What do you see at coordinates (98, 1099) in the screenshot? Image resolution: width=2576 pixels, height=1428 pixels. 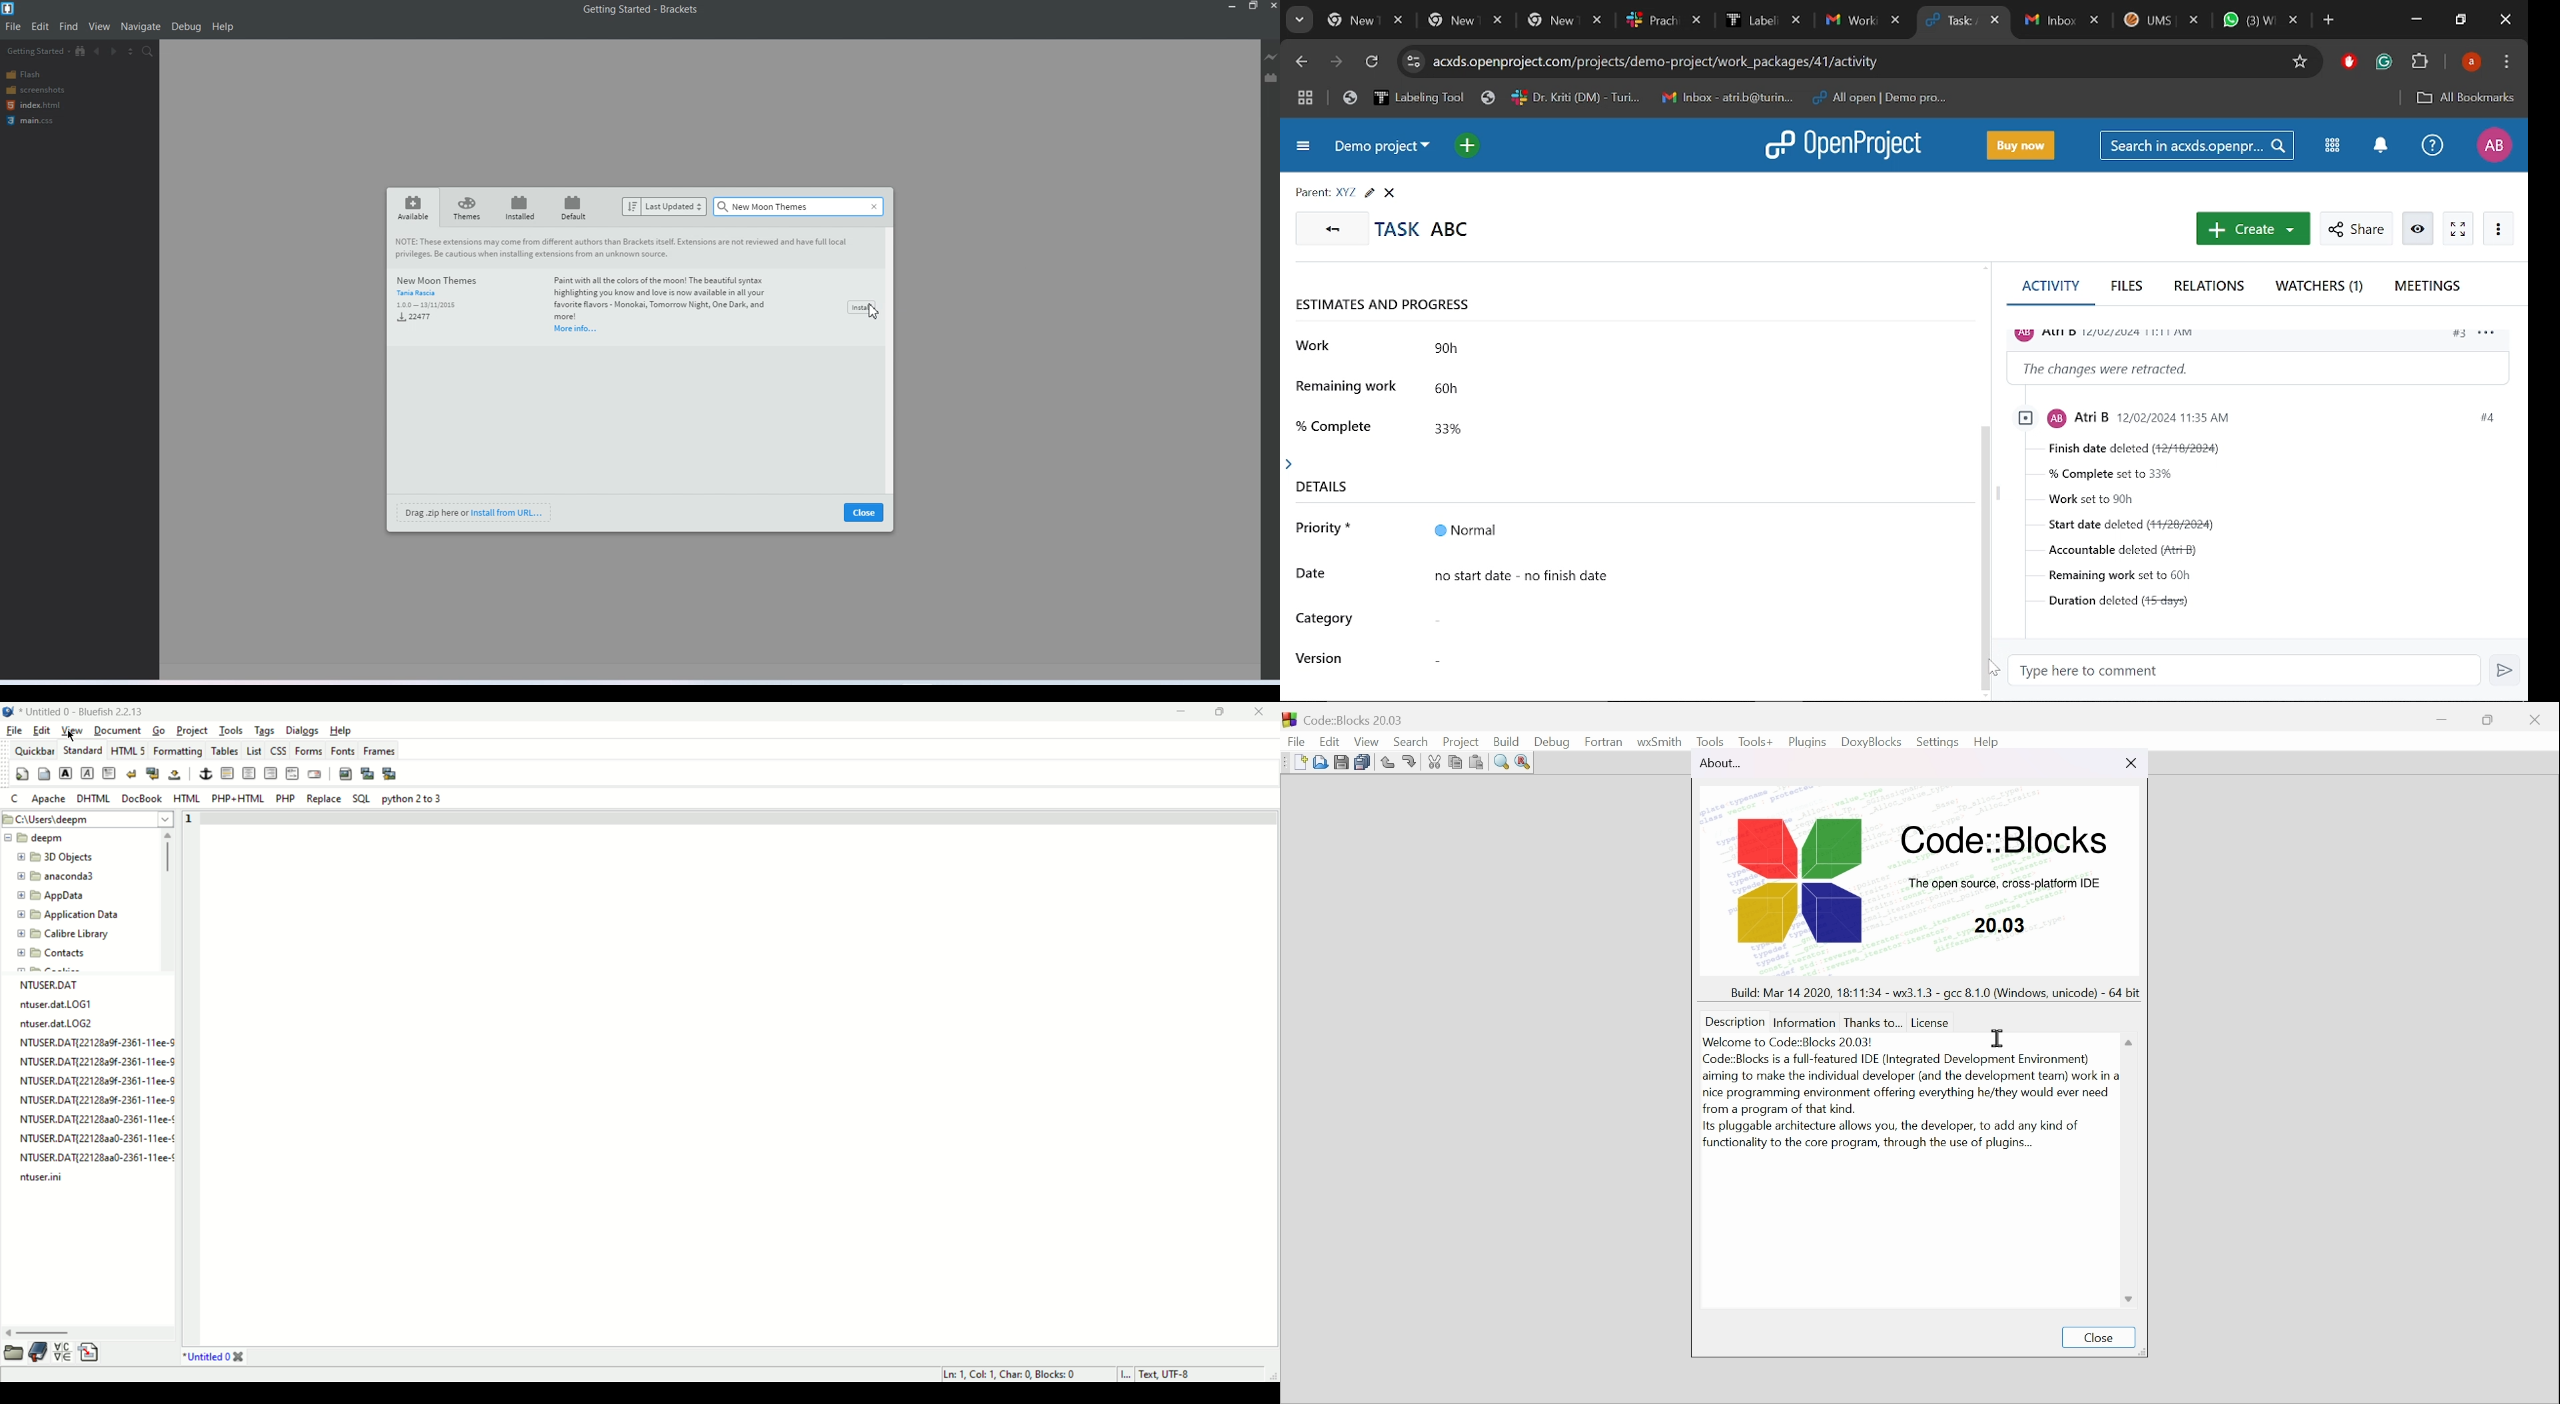 I see `NTUSER.DATI22128a9f-2361-11ee-8` at bounding box center [98, 1099].